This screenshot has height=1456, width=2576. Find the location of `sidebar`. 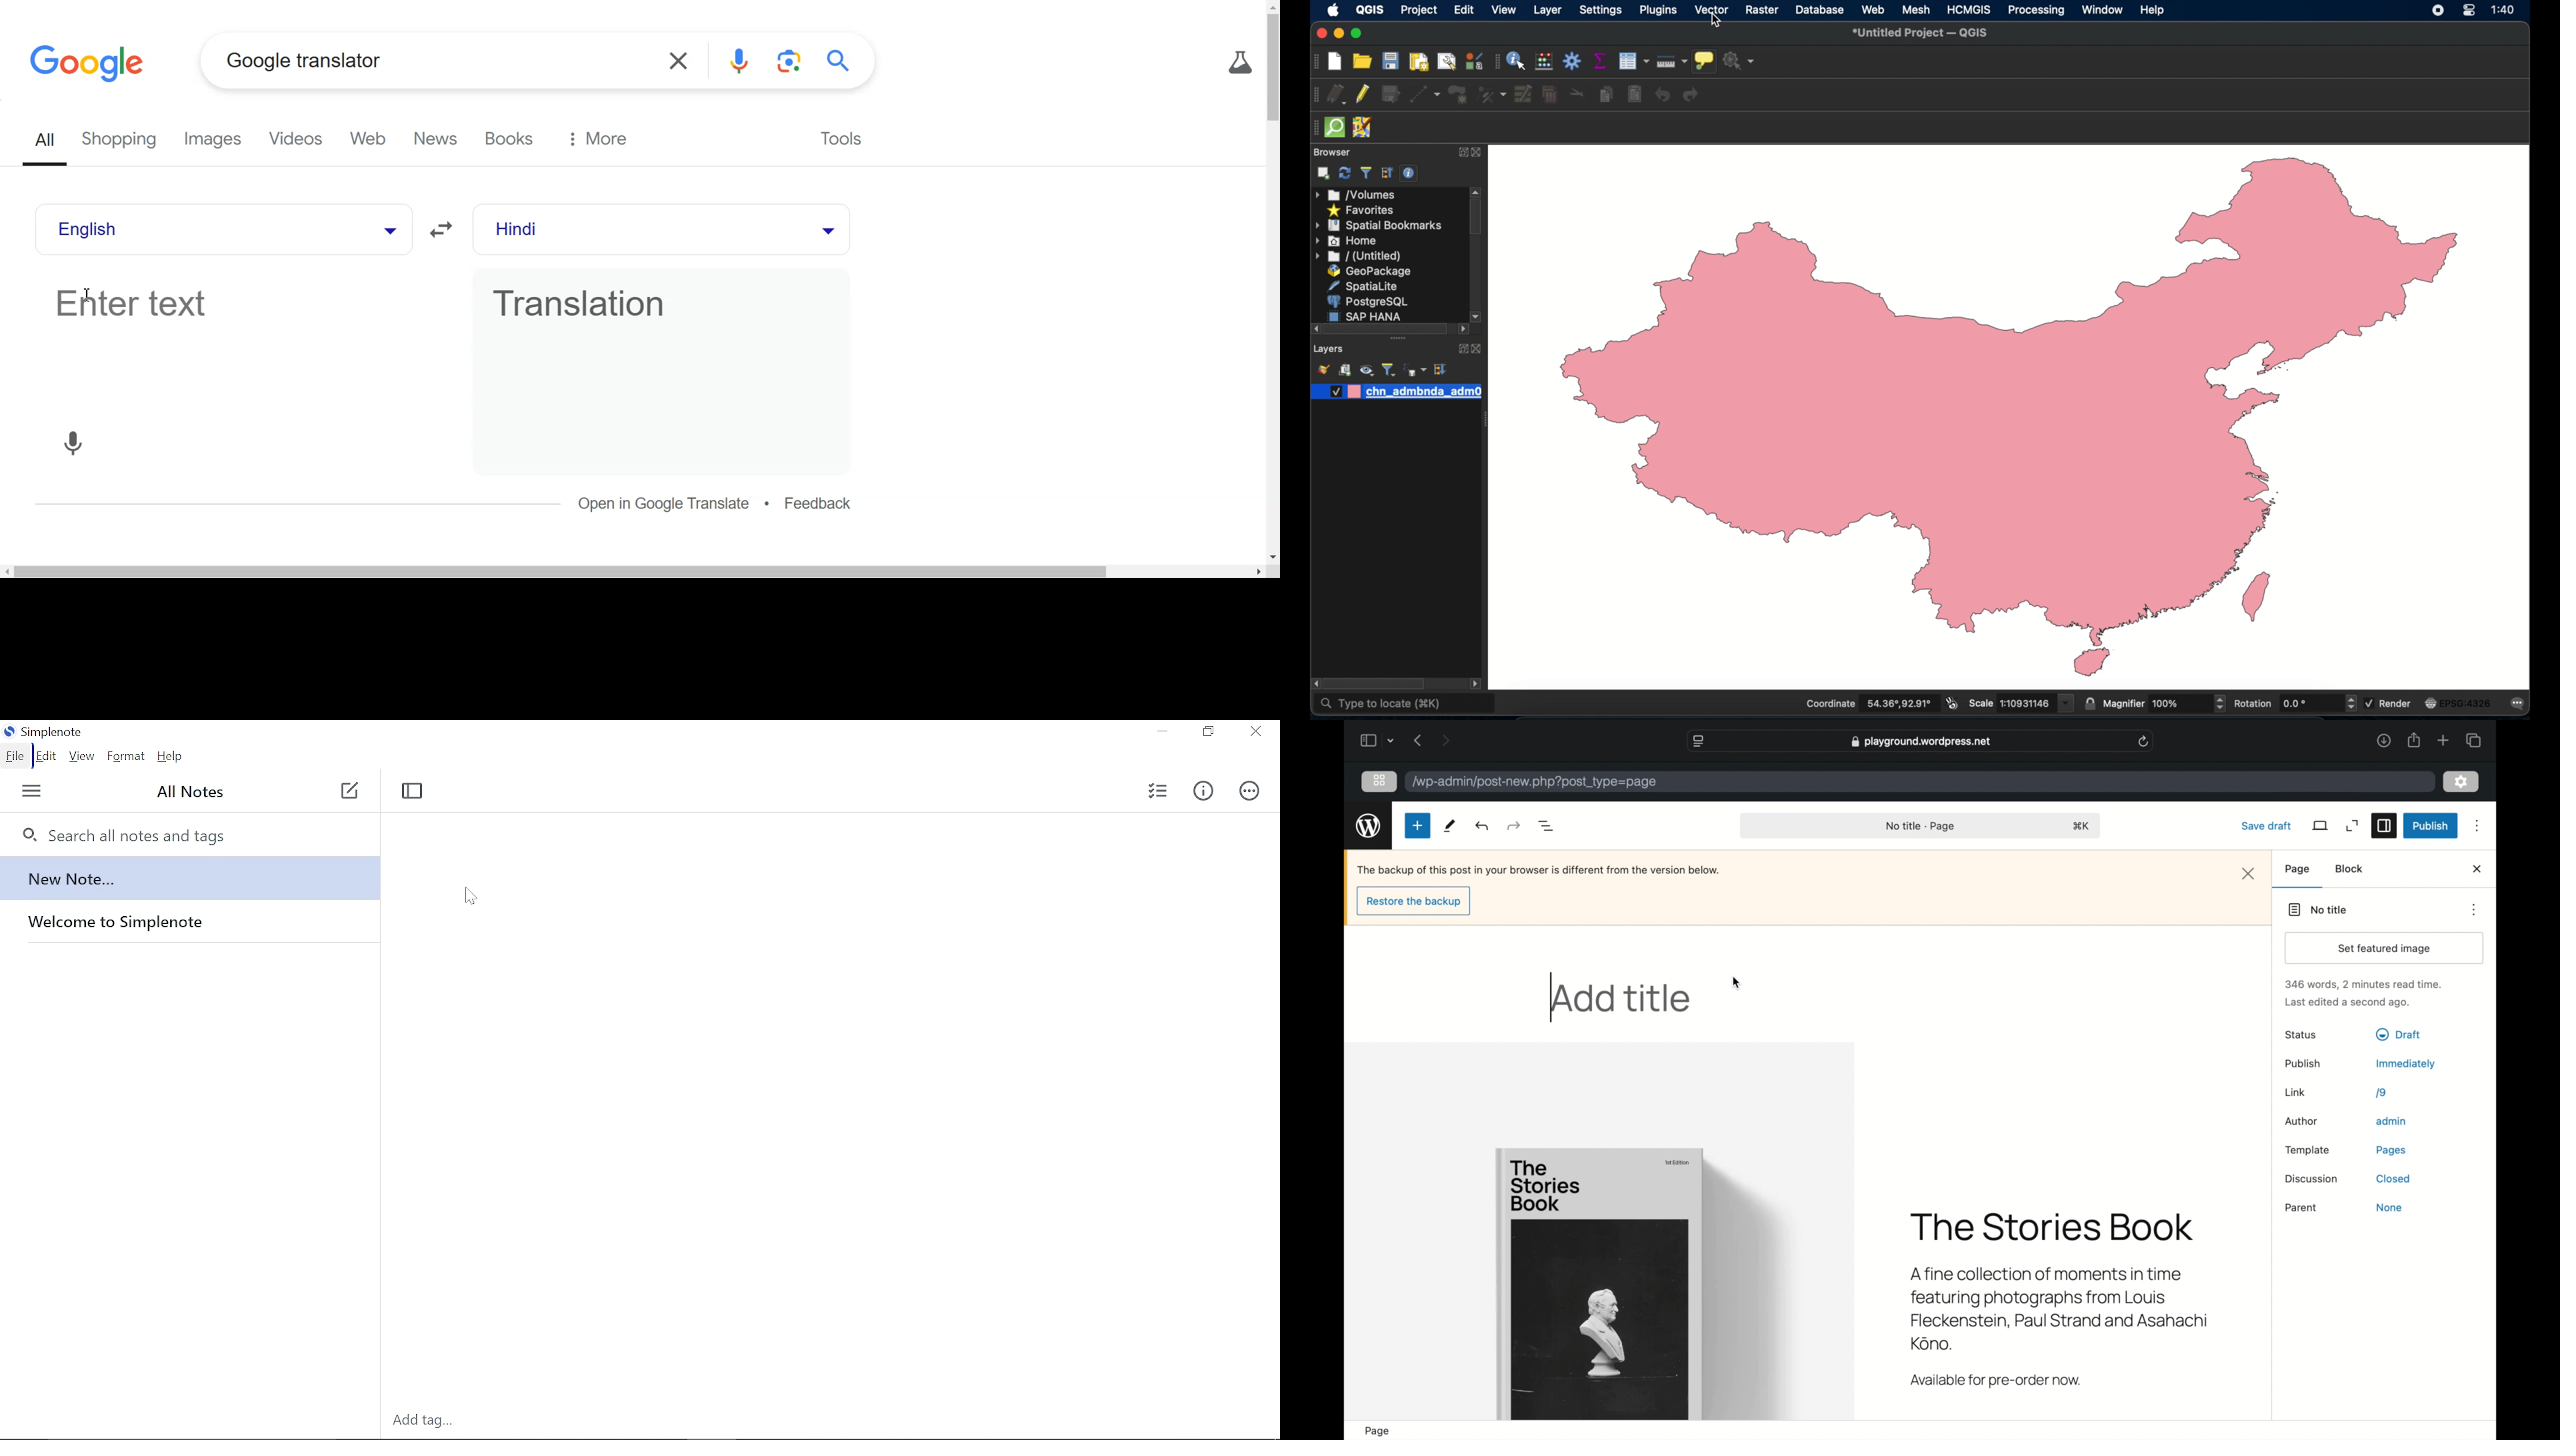

sidebar is located at coordinates (2384, 826).